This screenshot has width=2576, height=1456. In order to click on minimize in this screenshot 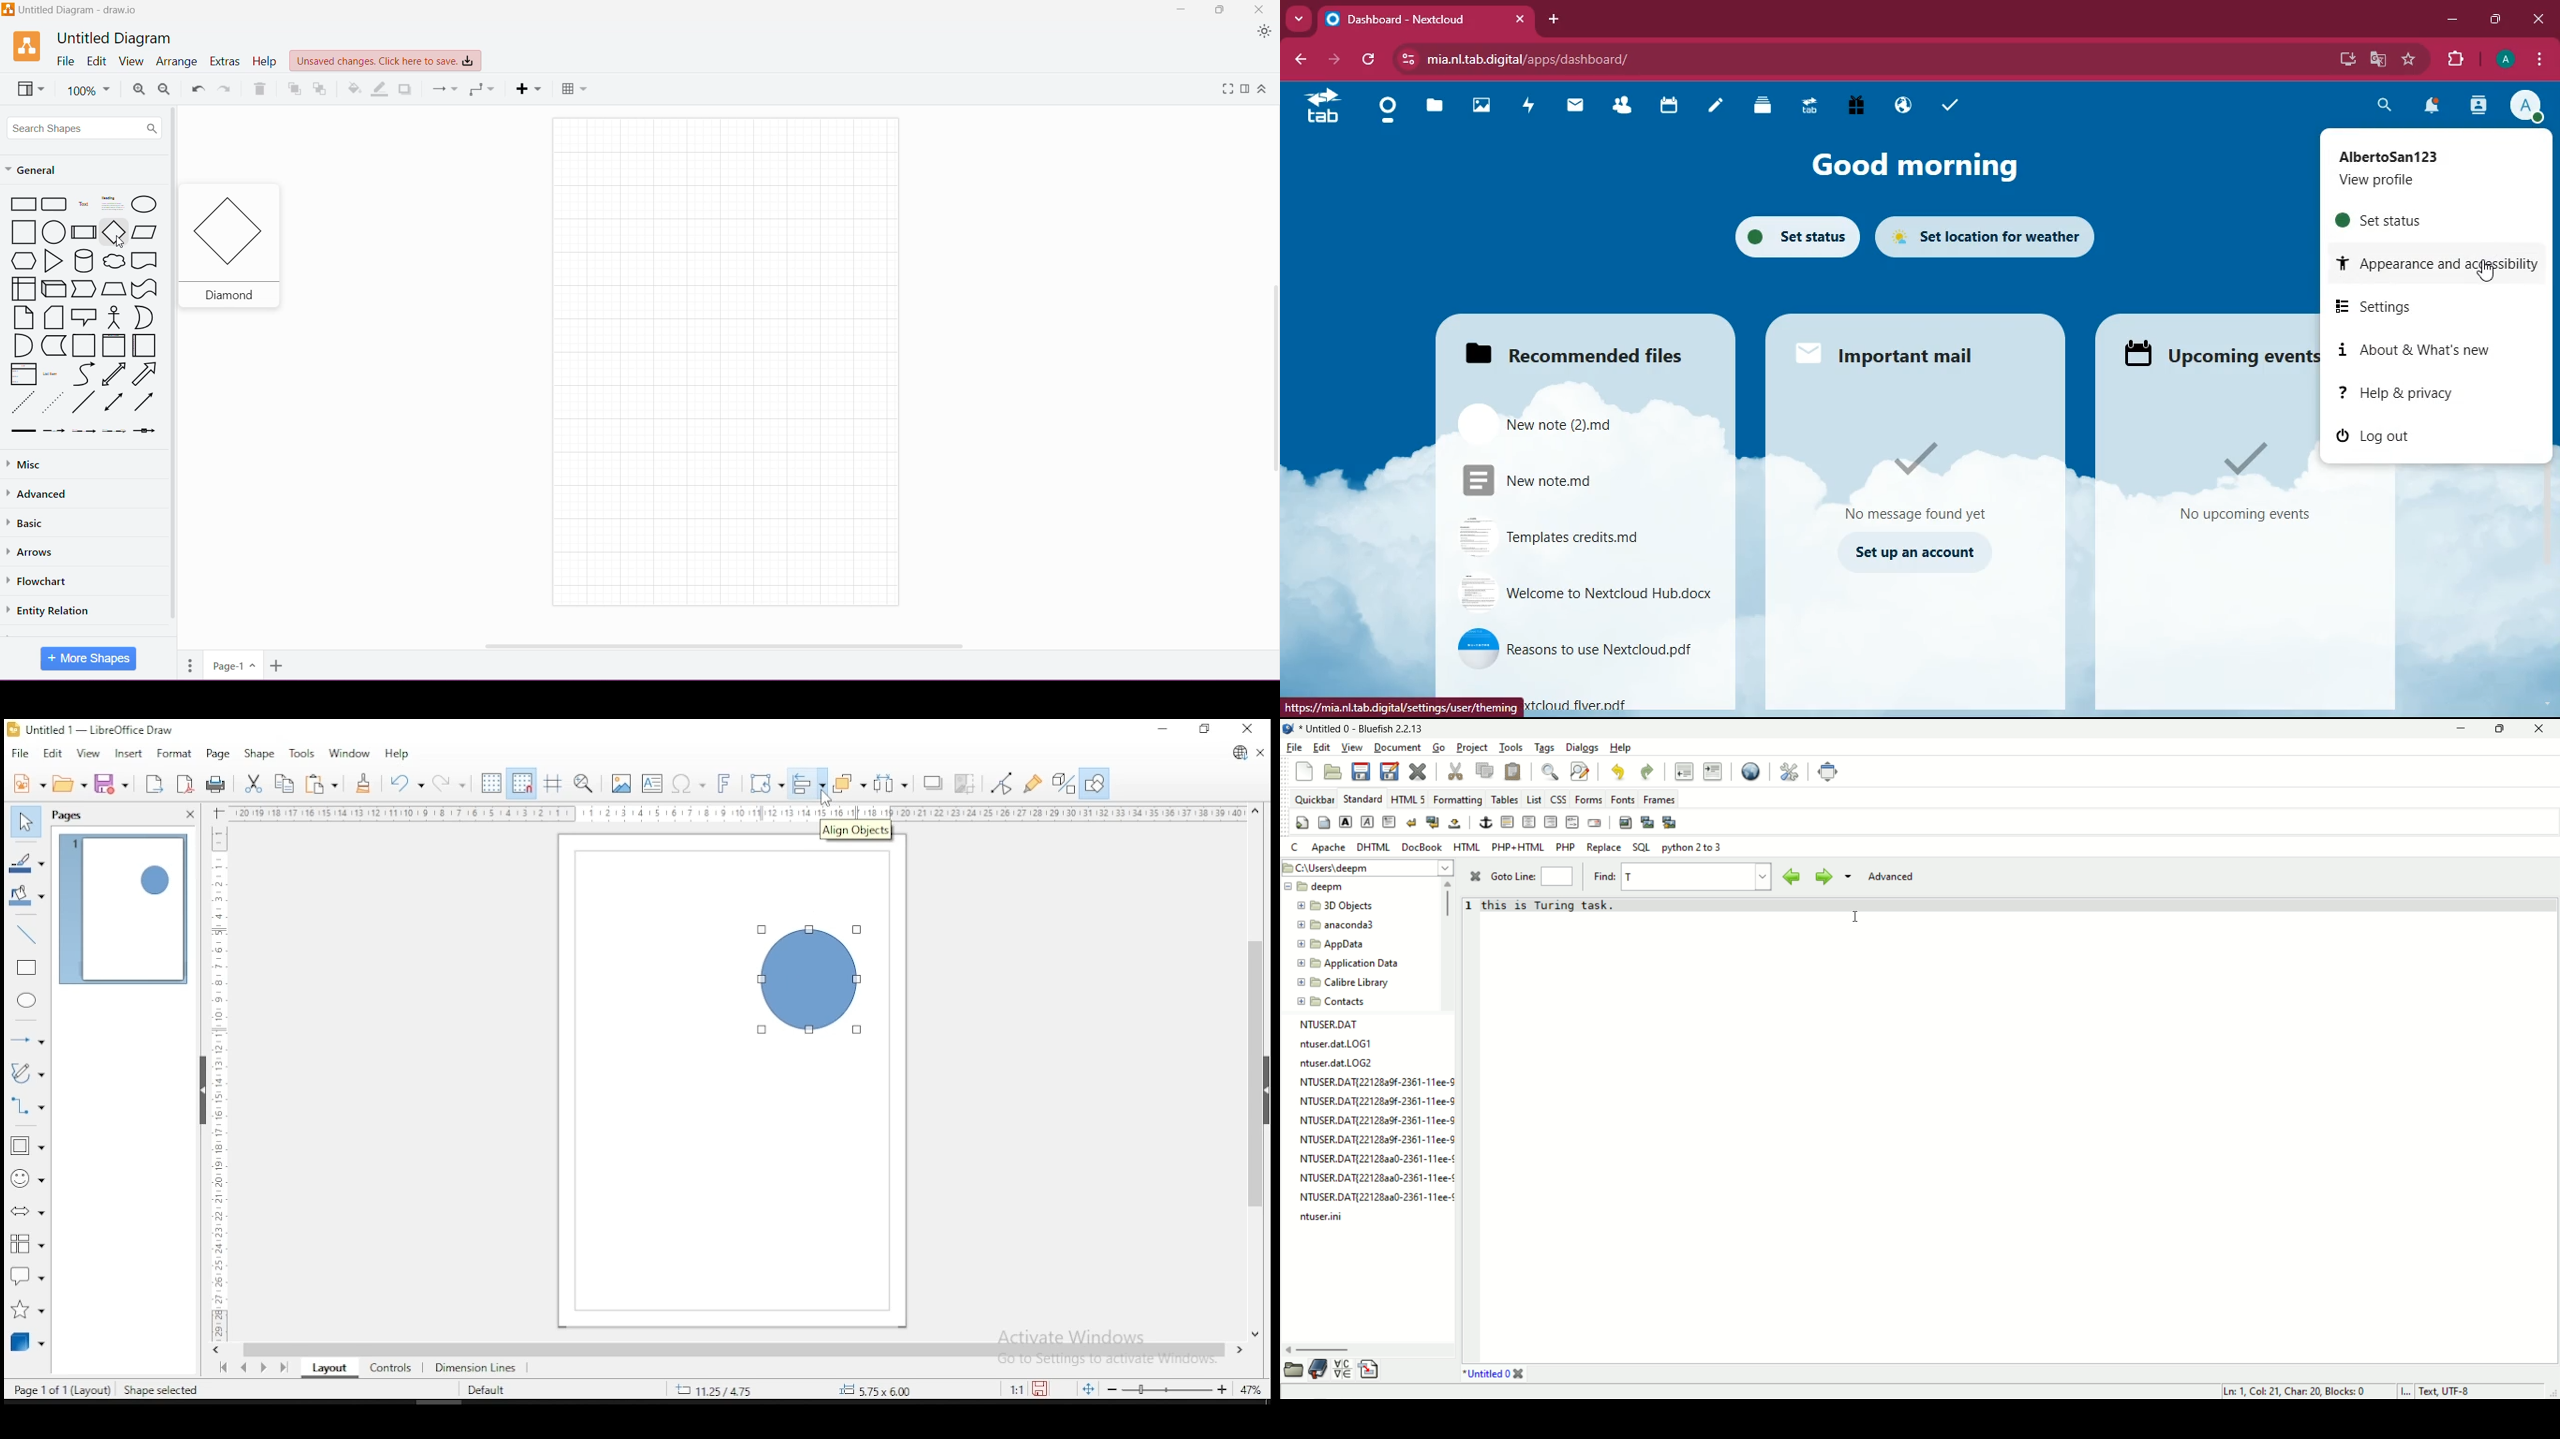, I will do `click(2452, 20)`.